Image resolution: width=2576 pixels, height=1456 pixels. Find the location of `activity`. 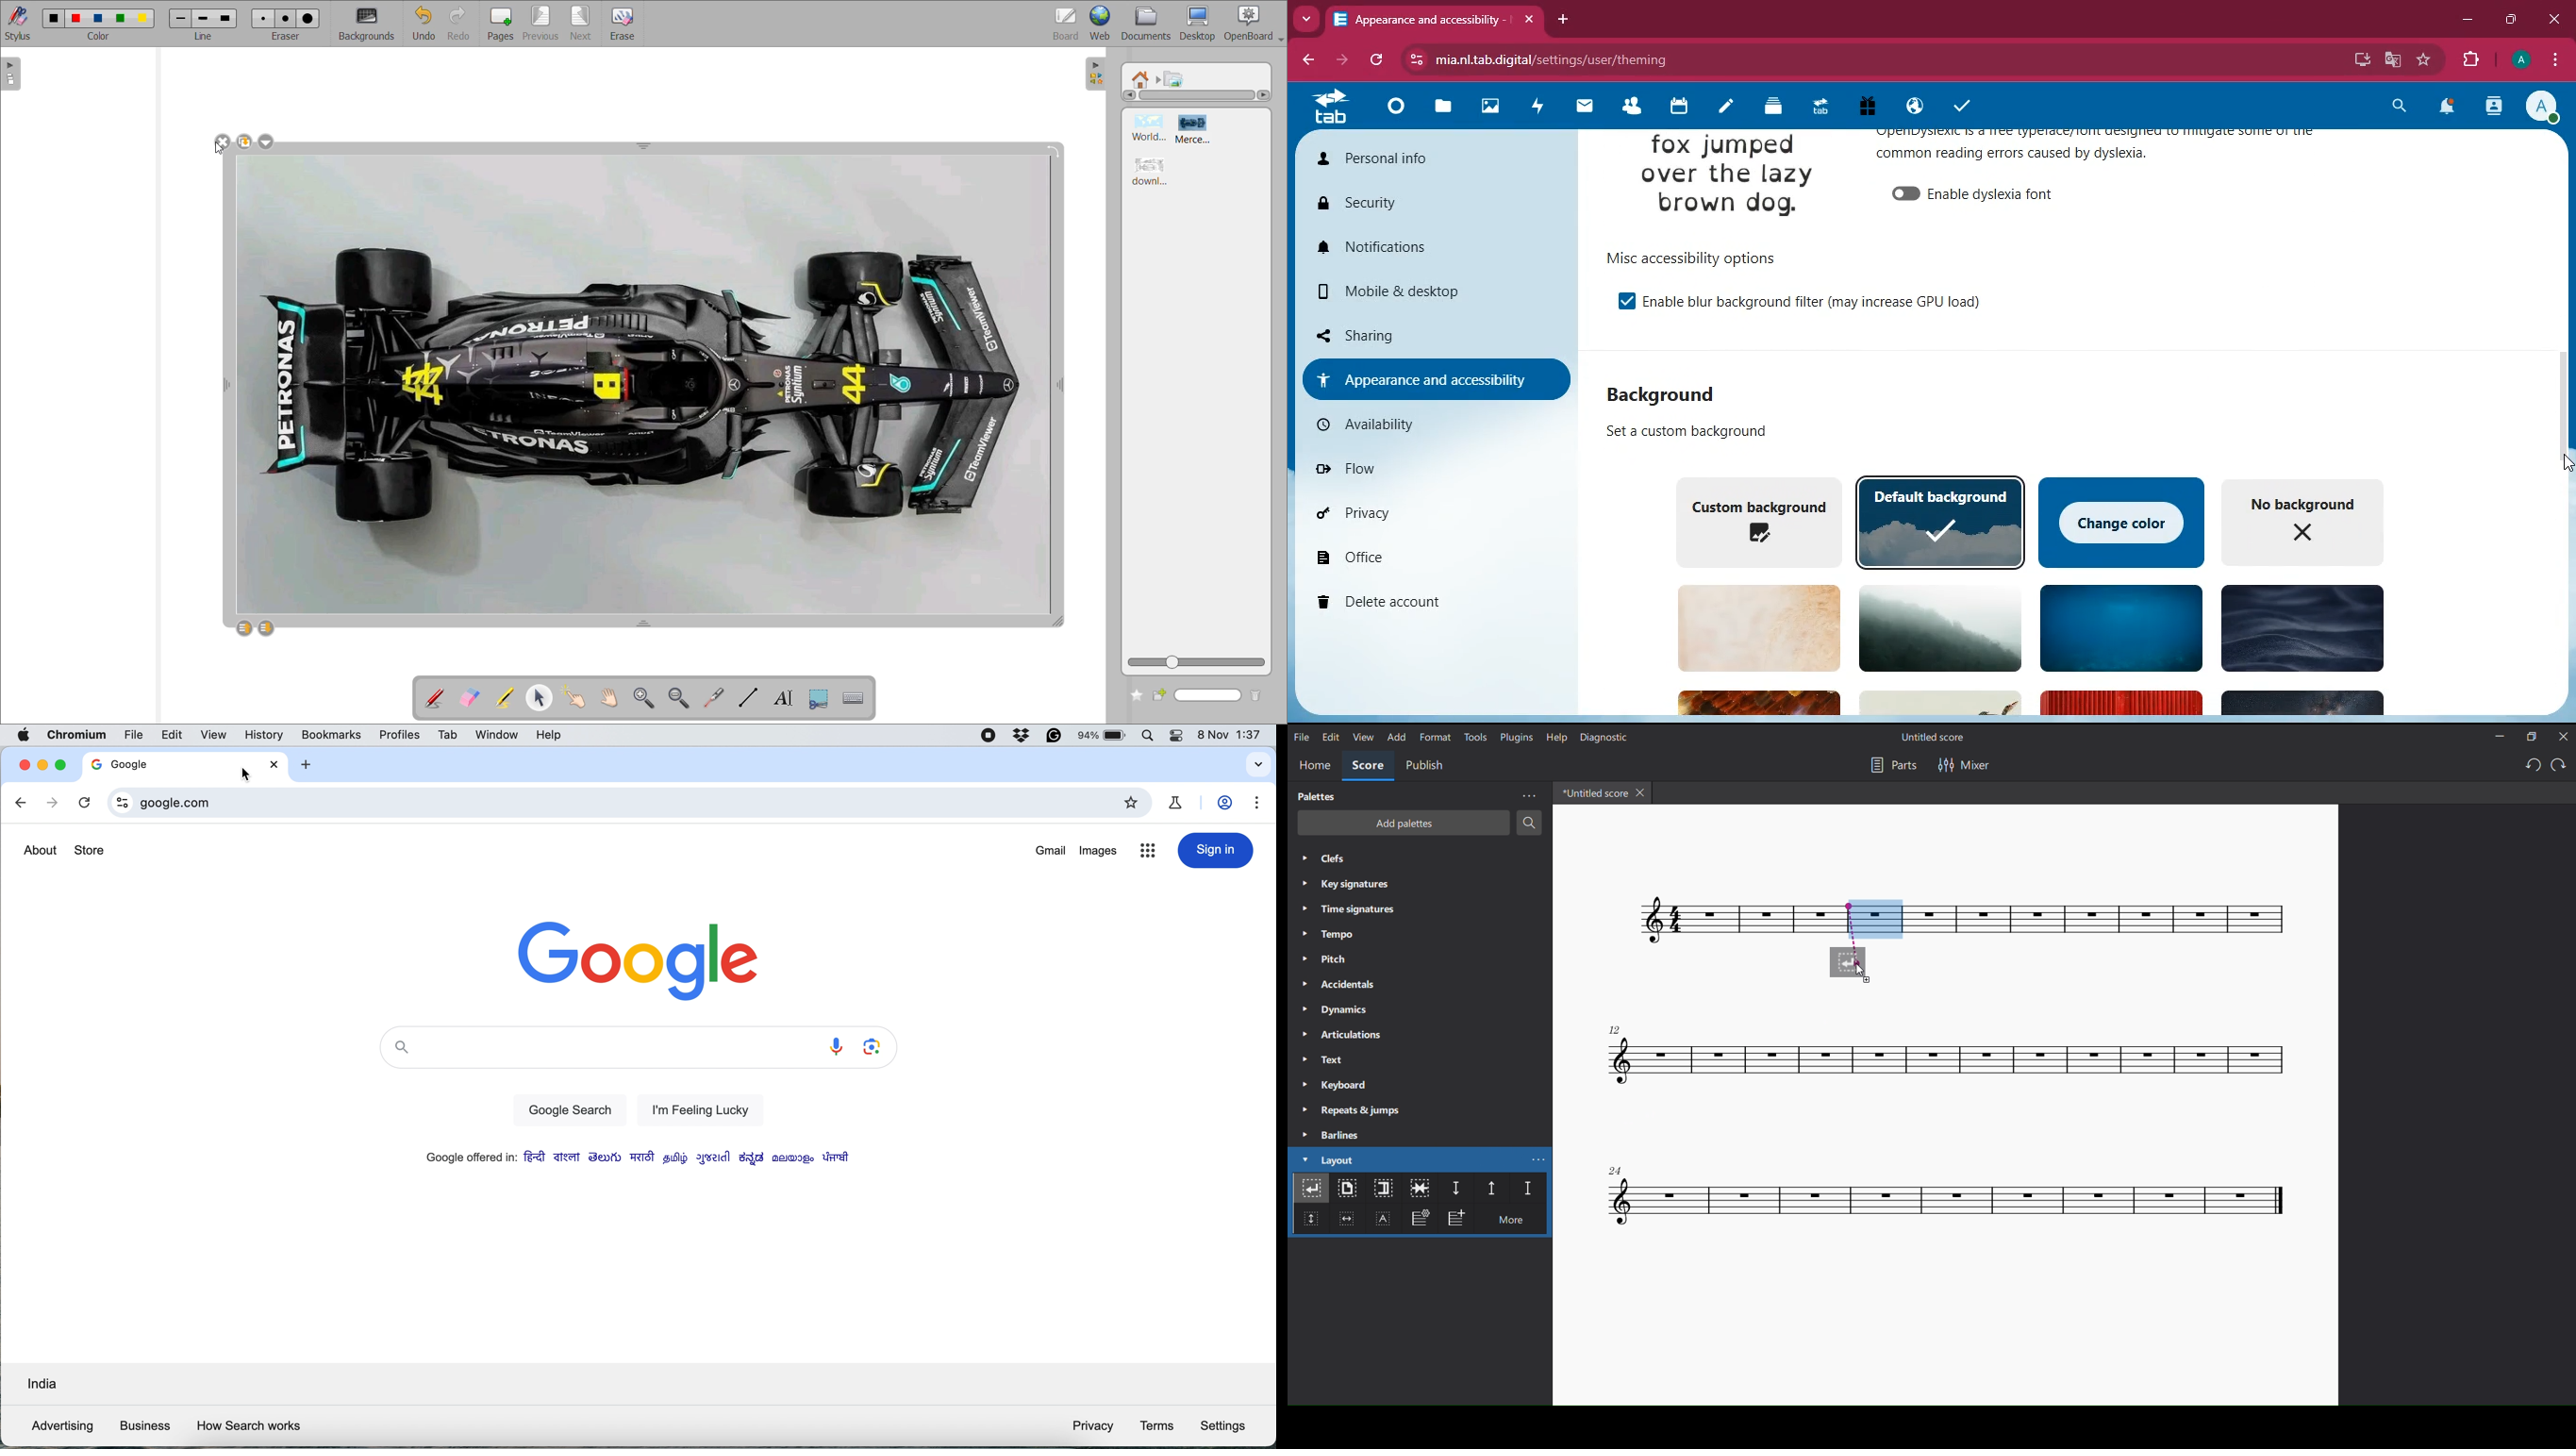

activity is located at coordinates (2495, 108).